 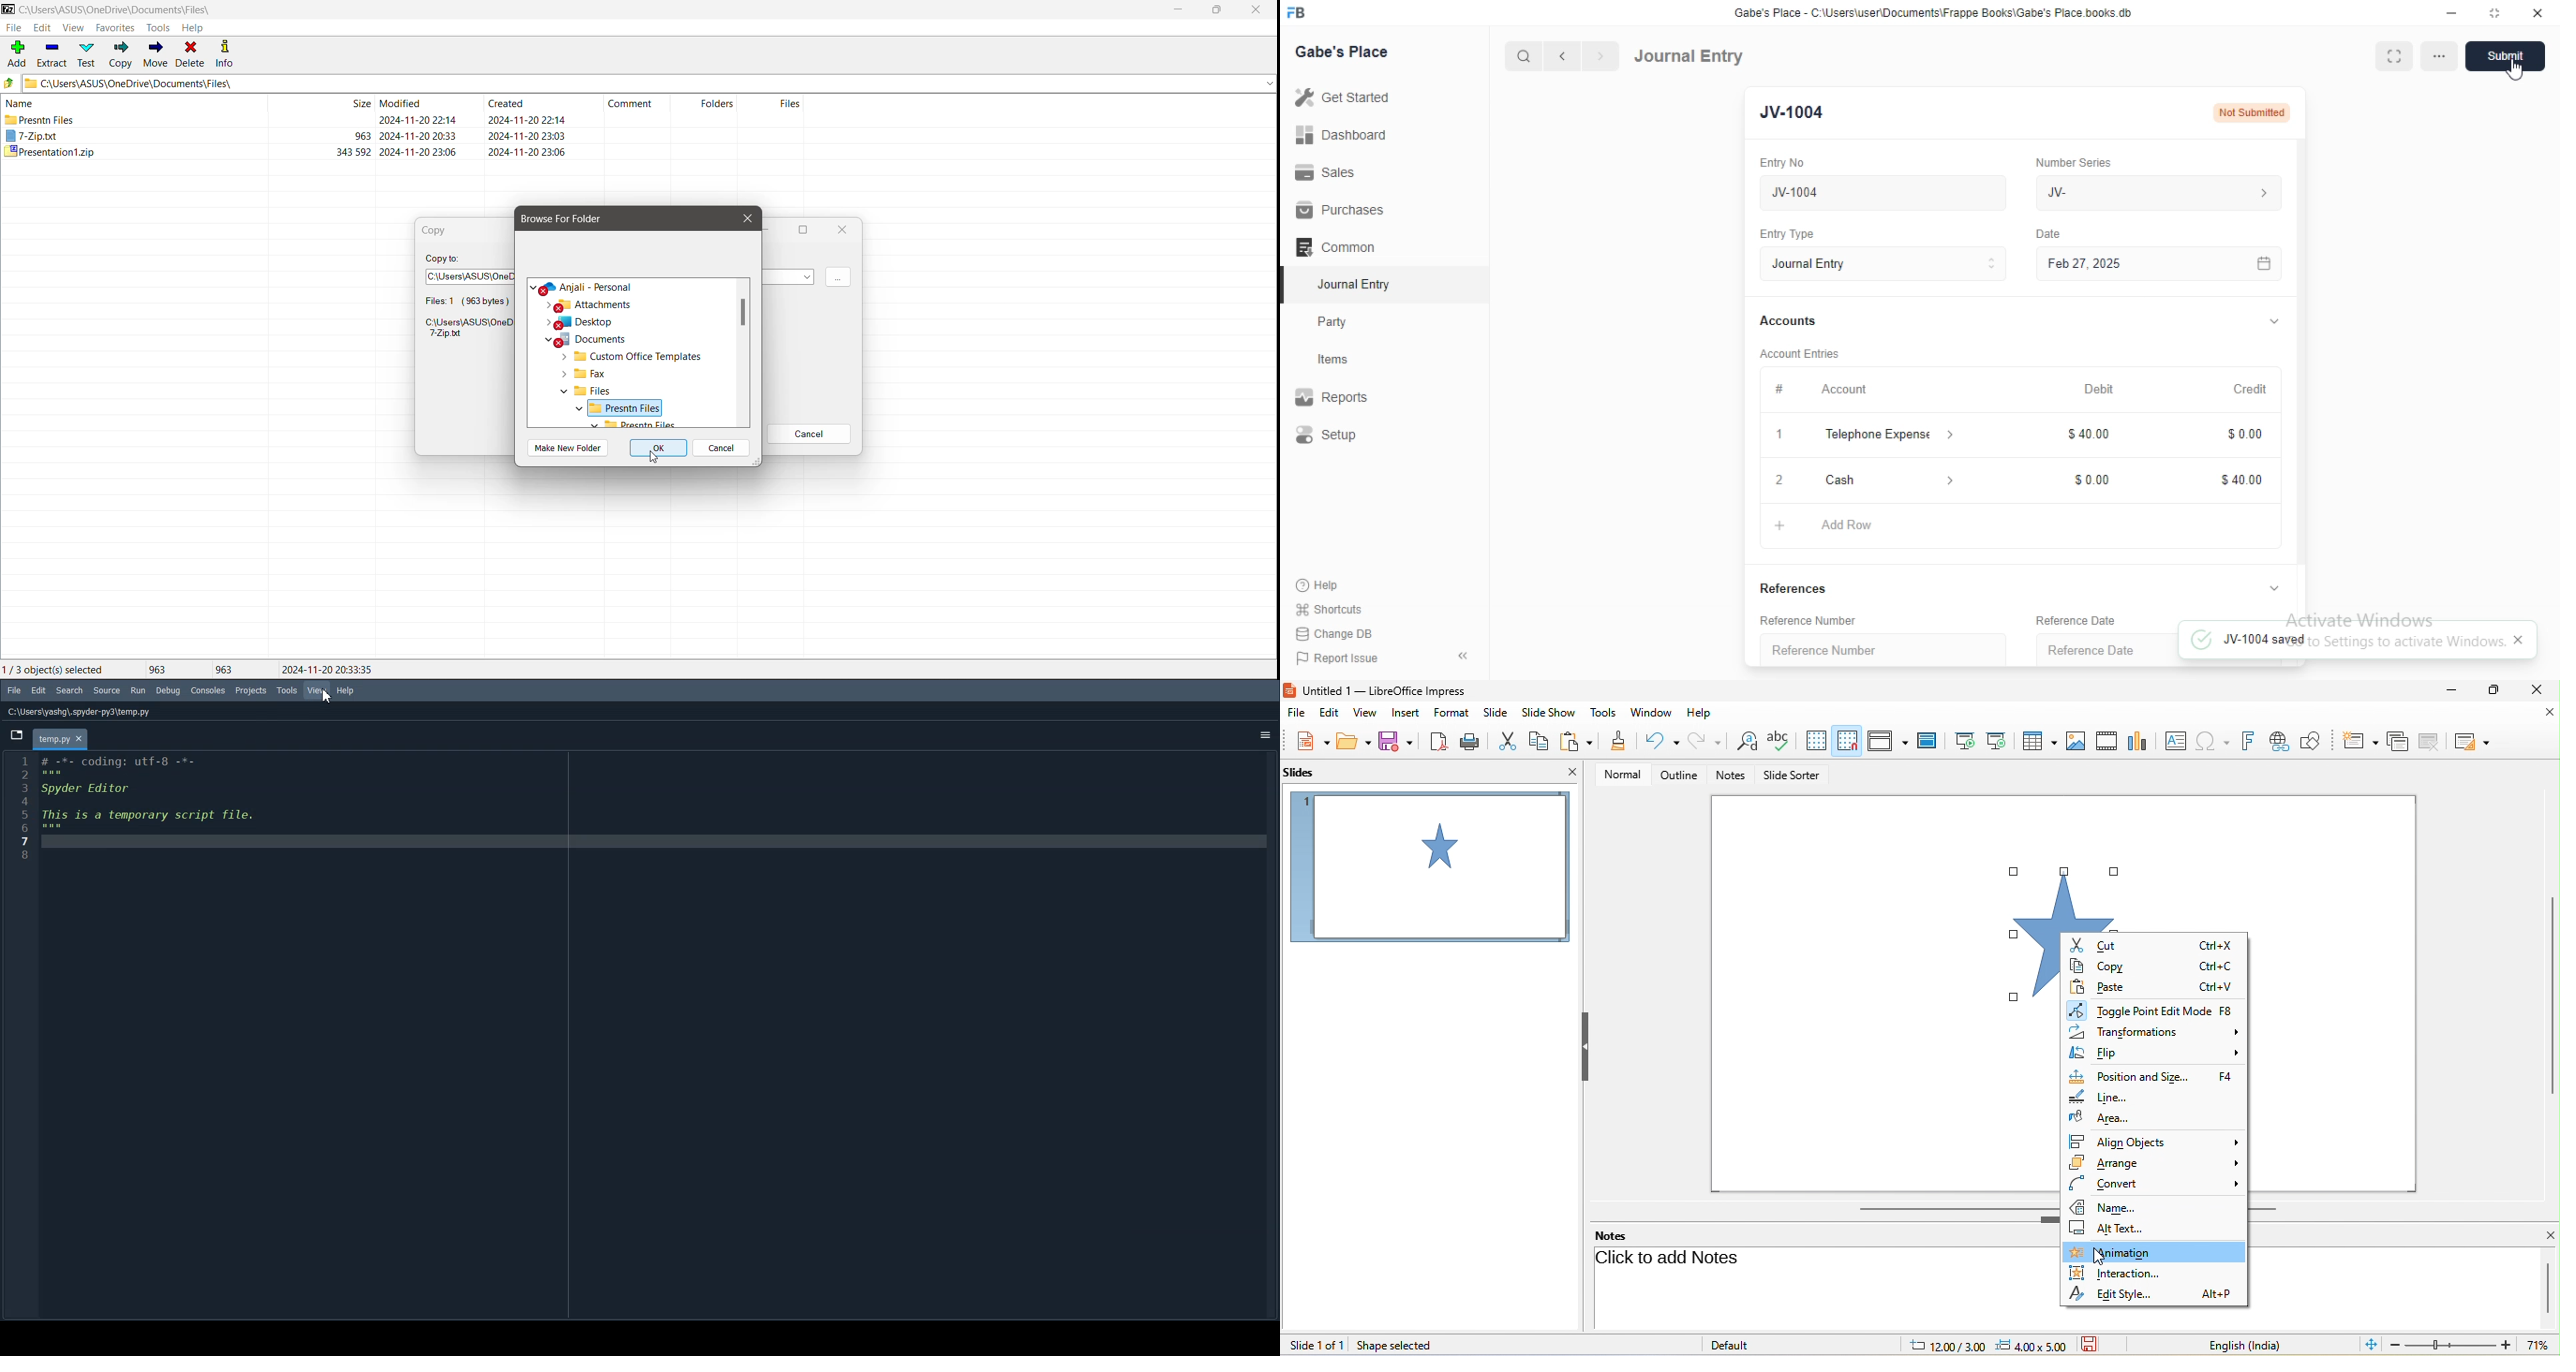 I want to click on | Report Issue, so click(x=1339, y=658).